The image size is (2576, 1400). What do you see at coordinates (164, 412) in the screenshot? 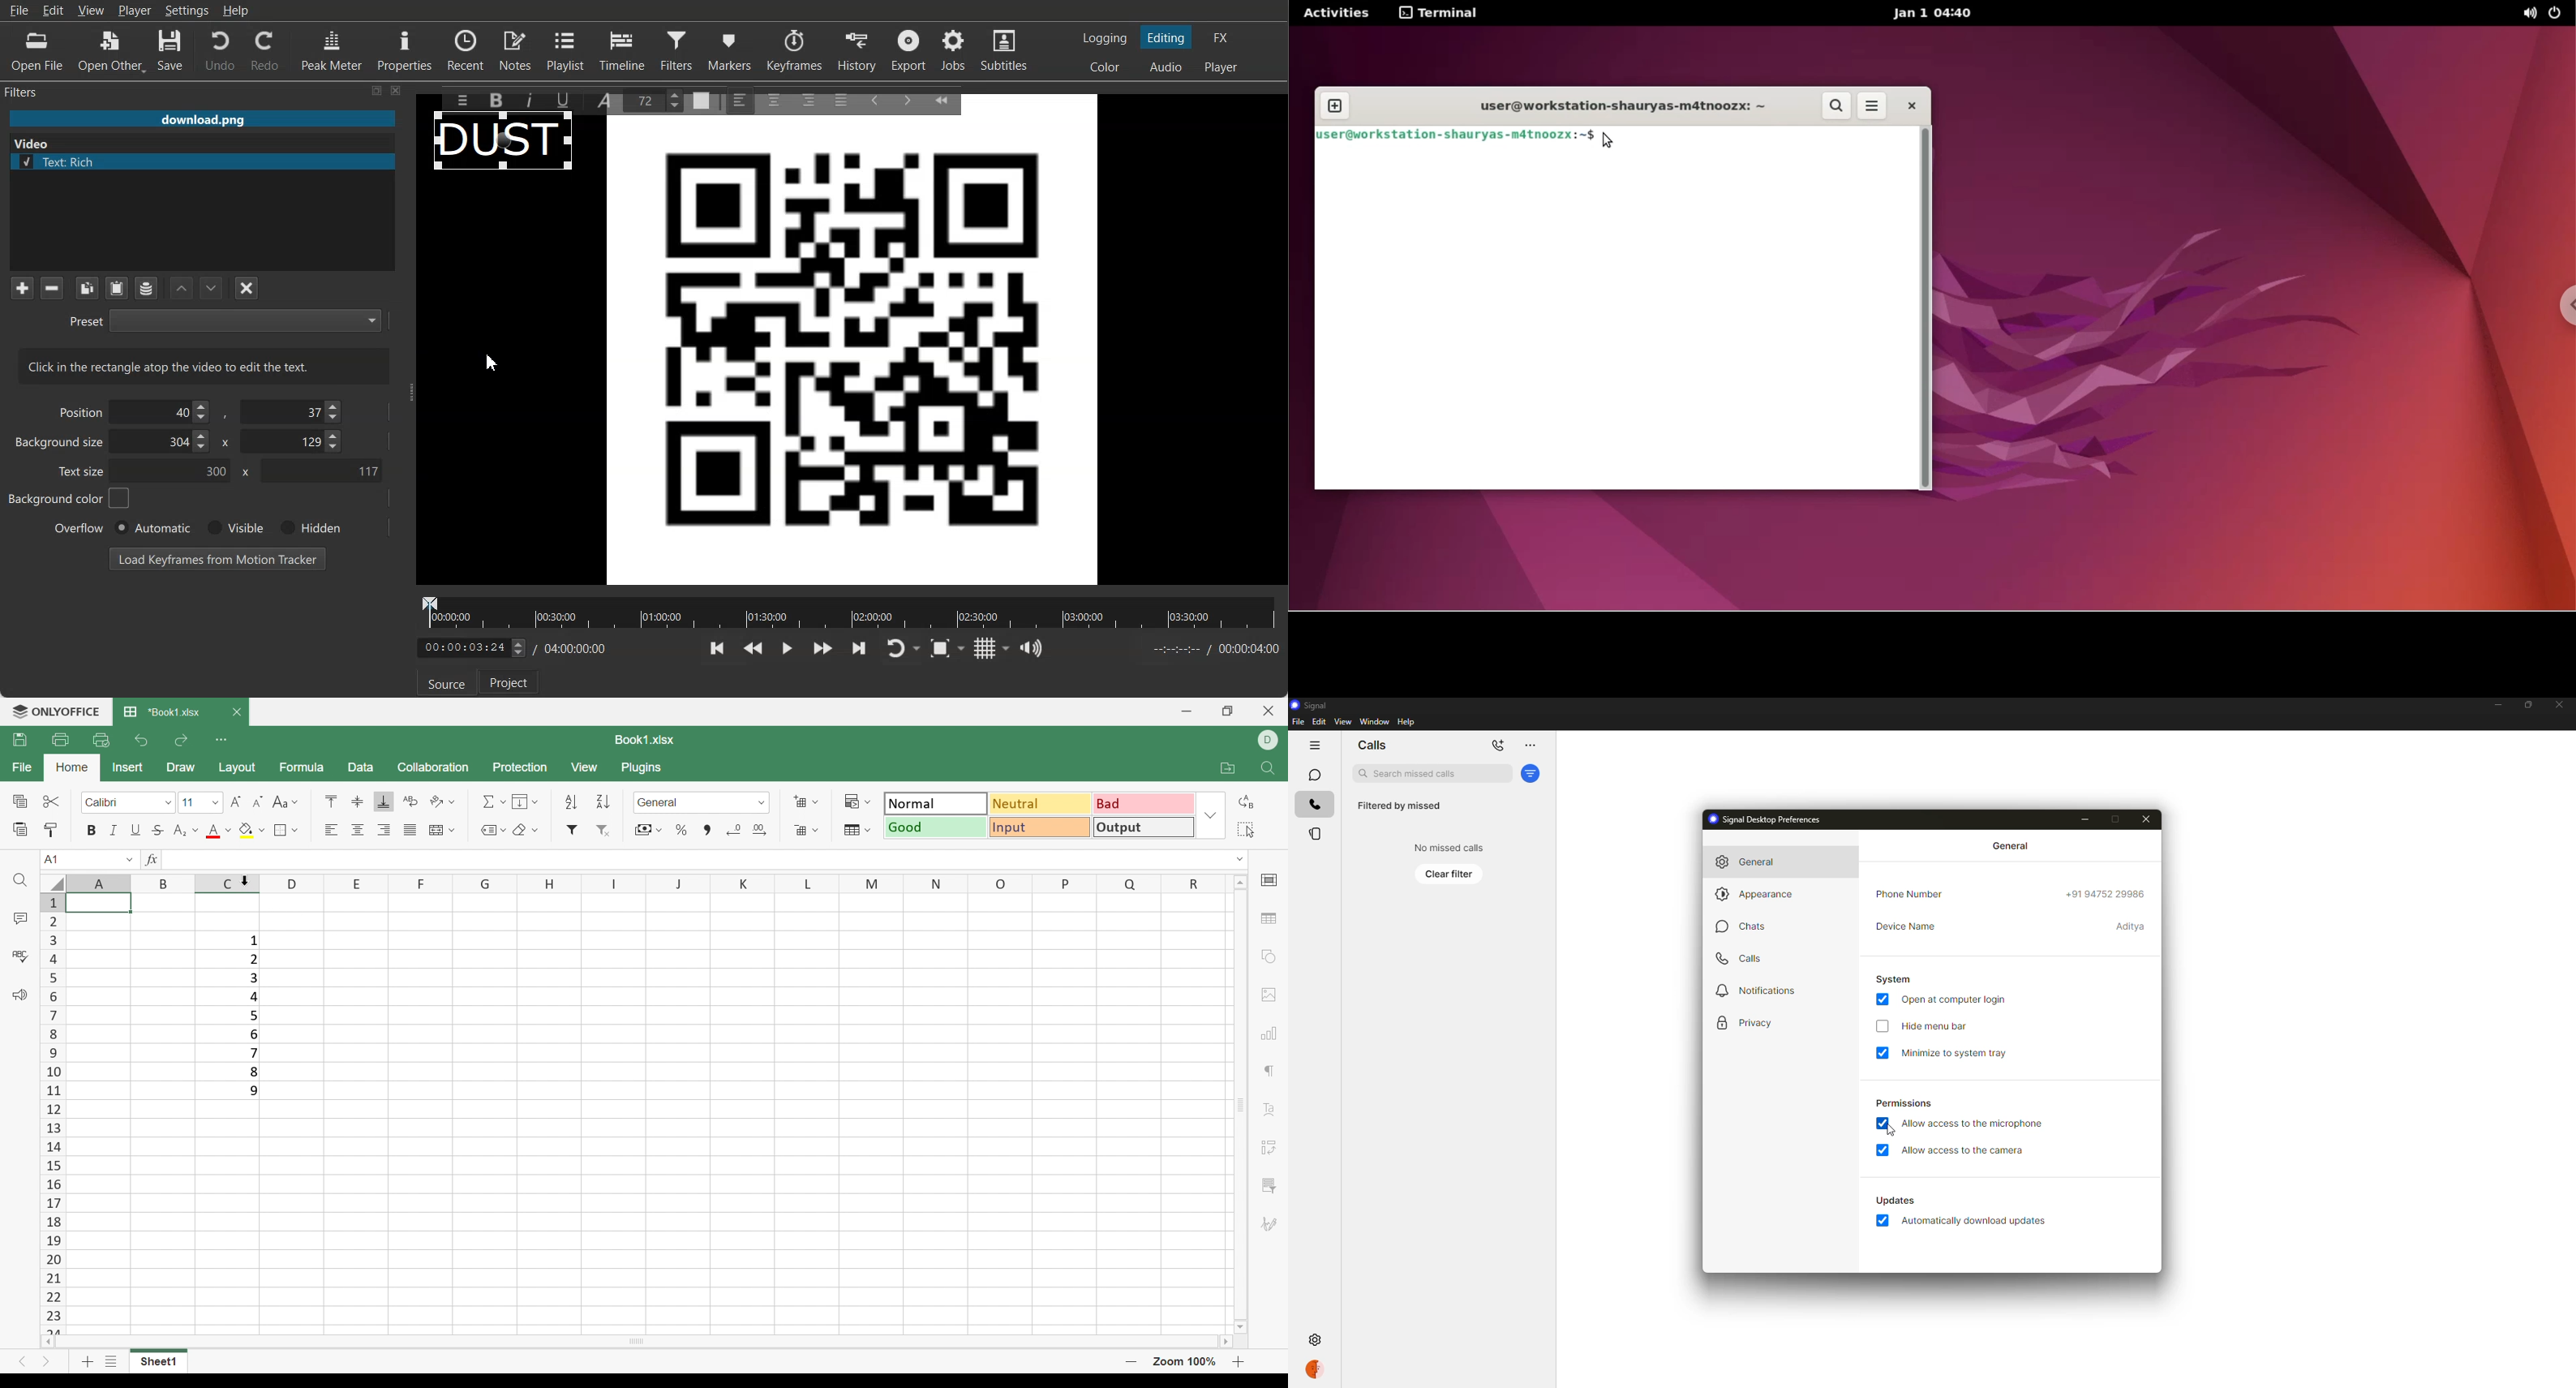
I see `Position Adjuster X- Coordinate` at bounding box center [164, 412].